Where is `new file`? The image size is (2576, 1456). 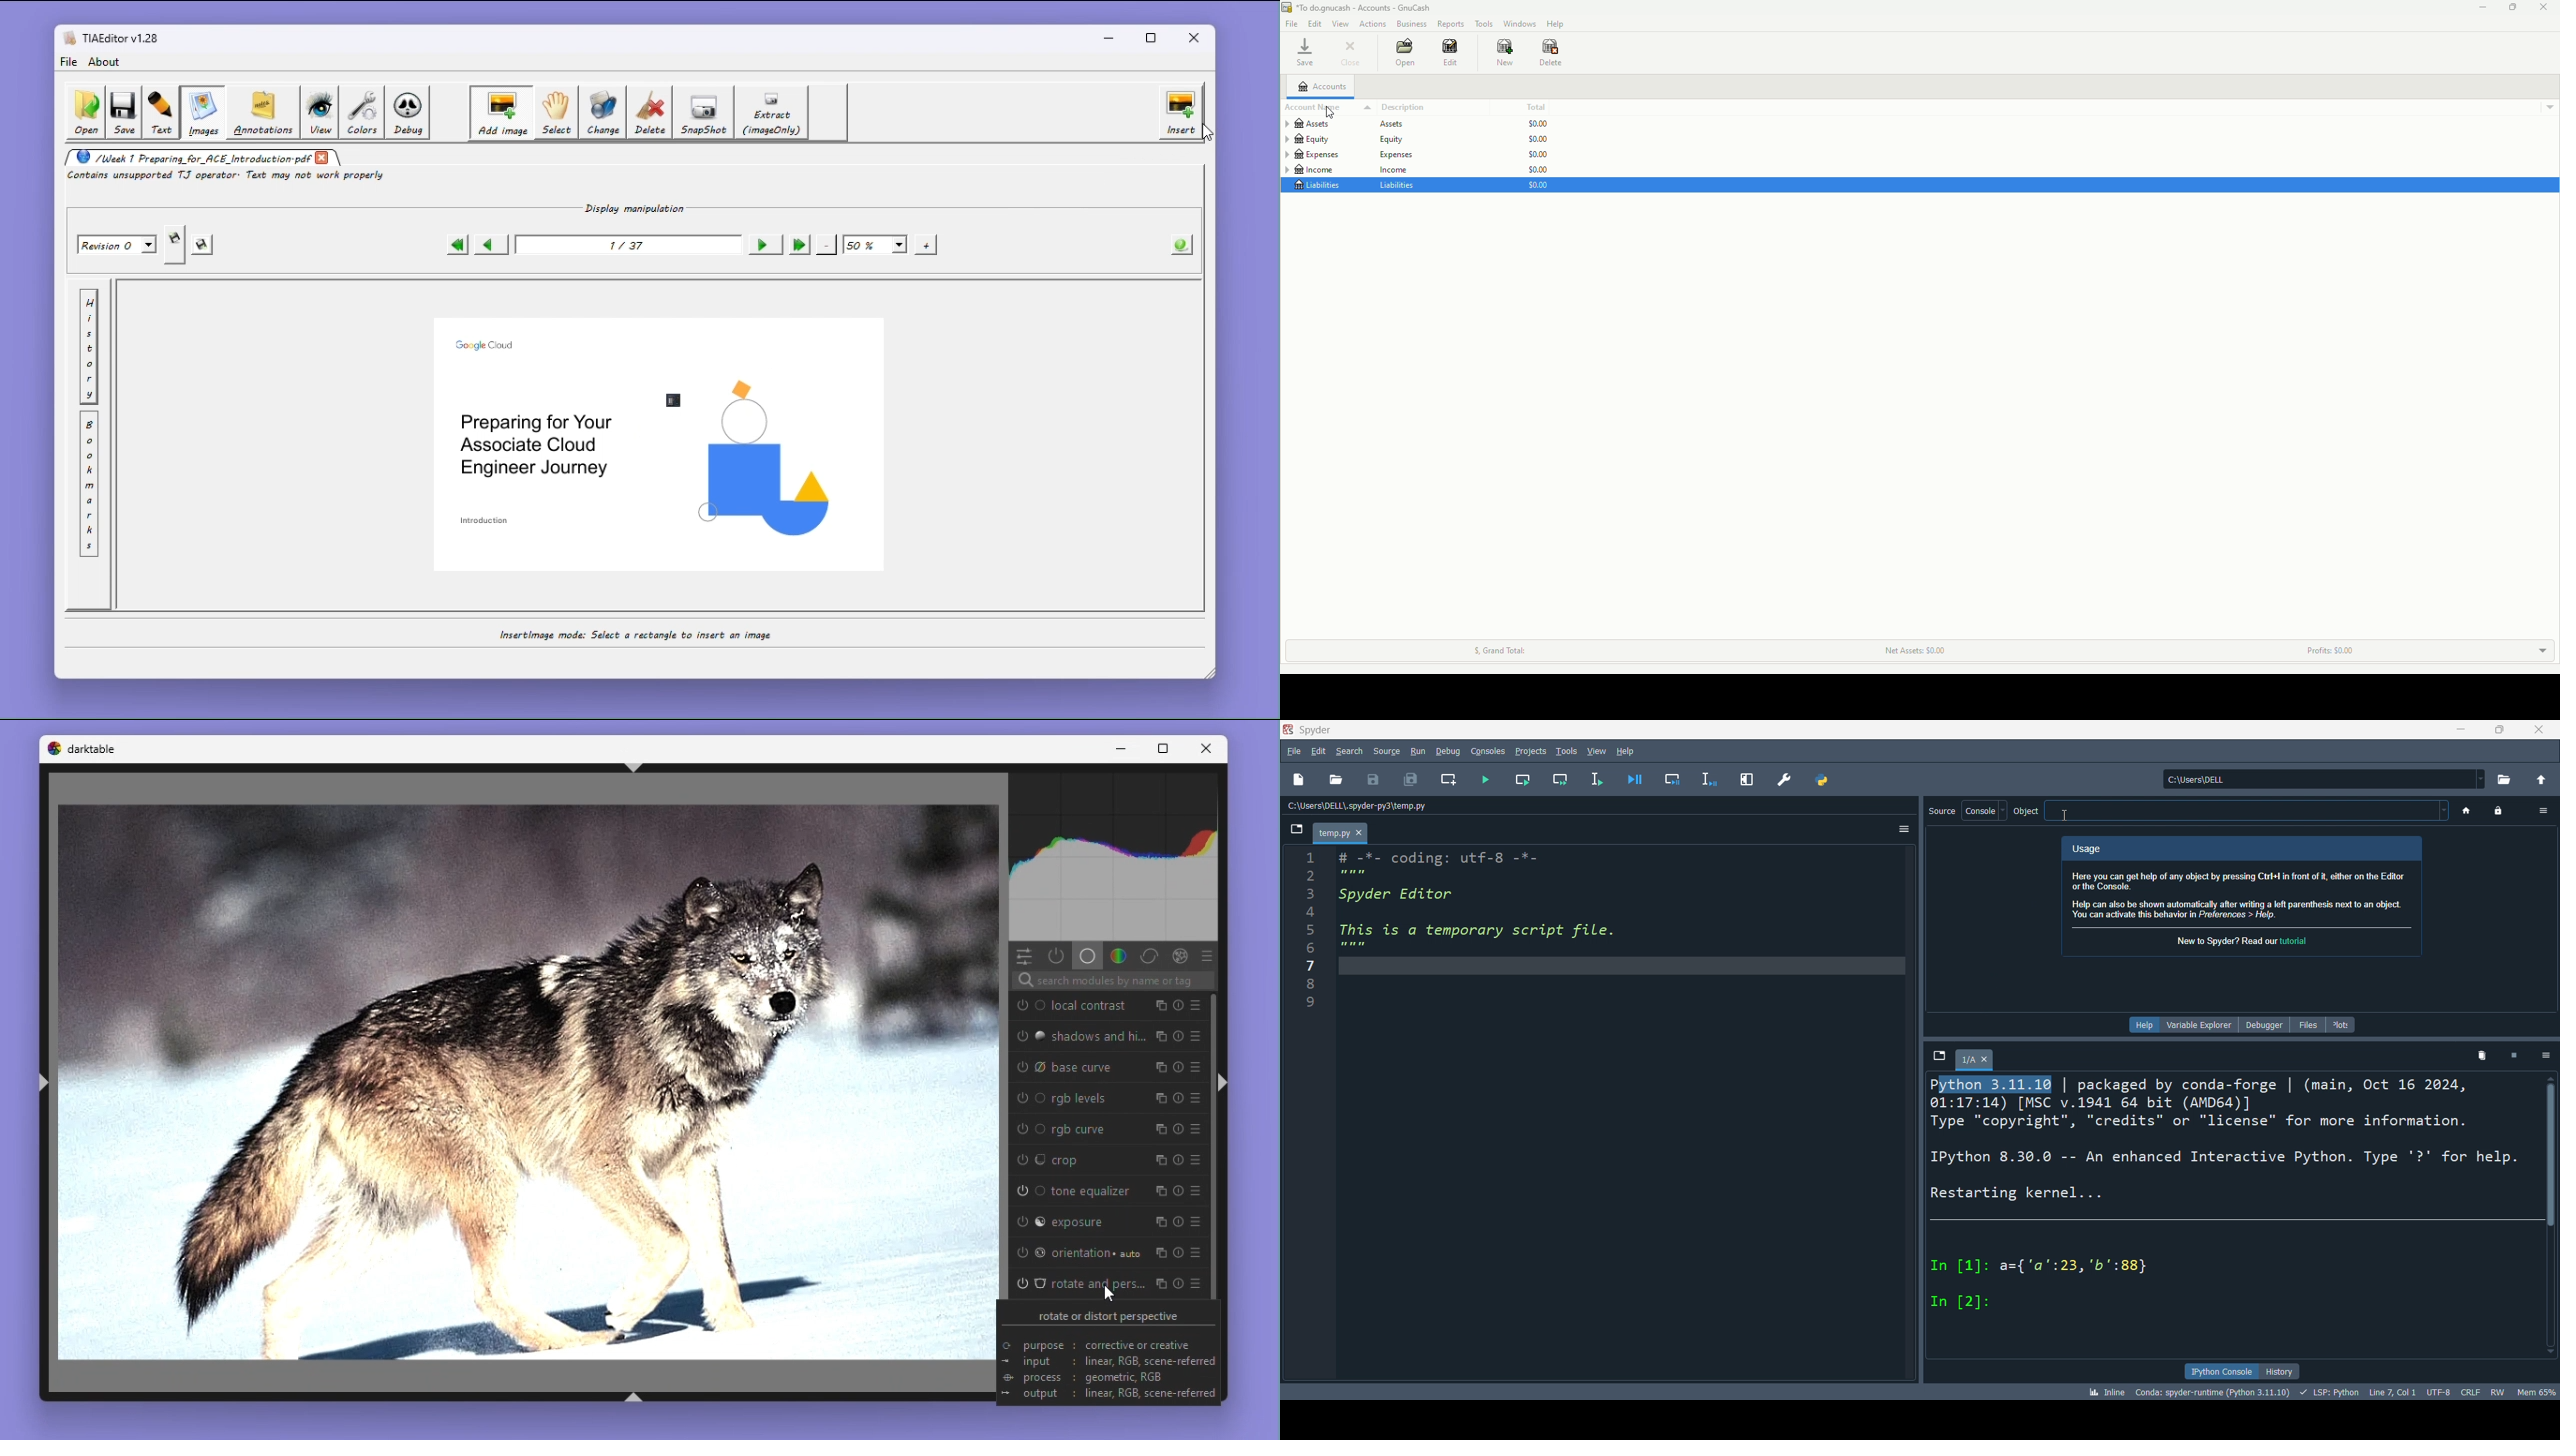
new file is located at coordinates (1301, 780).